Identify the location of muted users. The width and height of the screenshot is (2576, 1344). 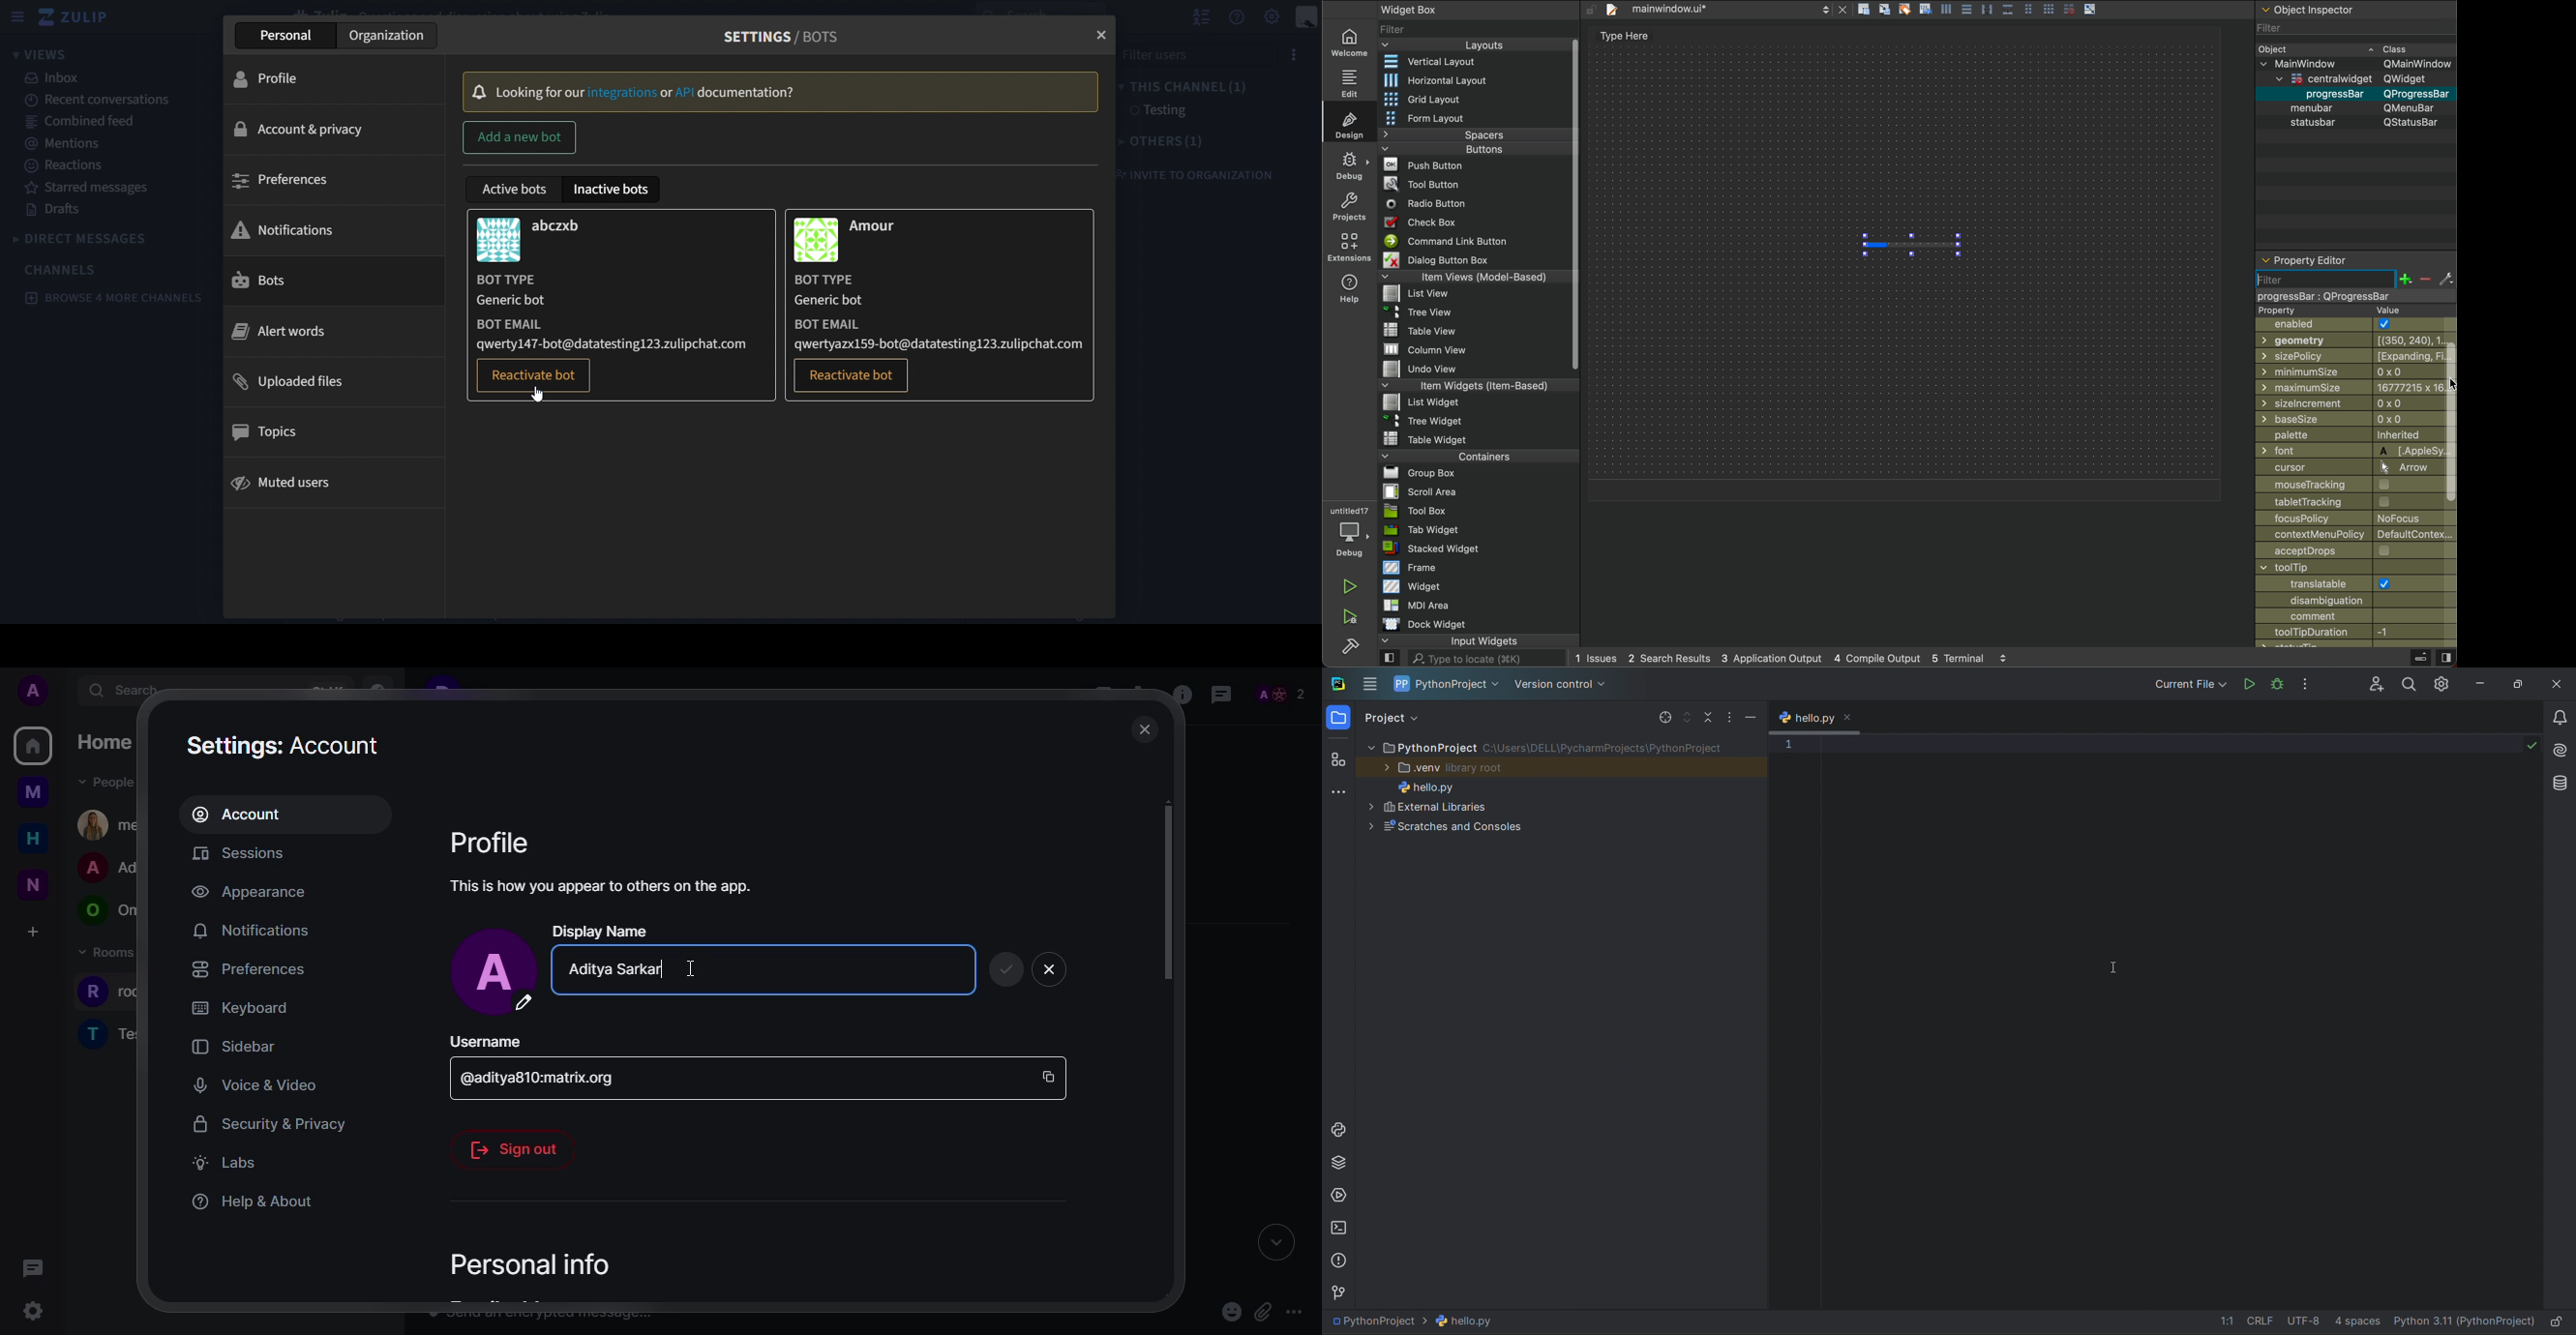
(283, 485).